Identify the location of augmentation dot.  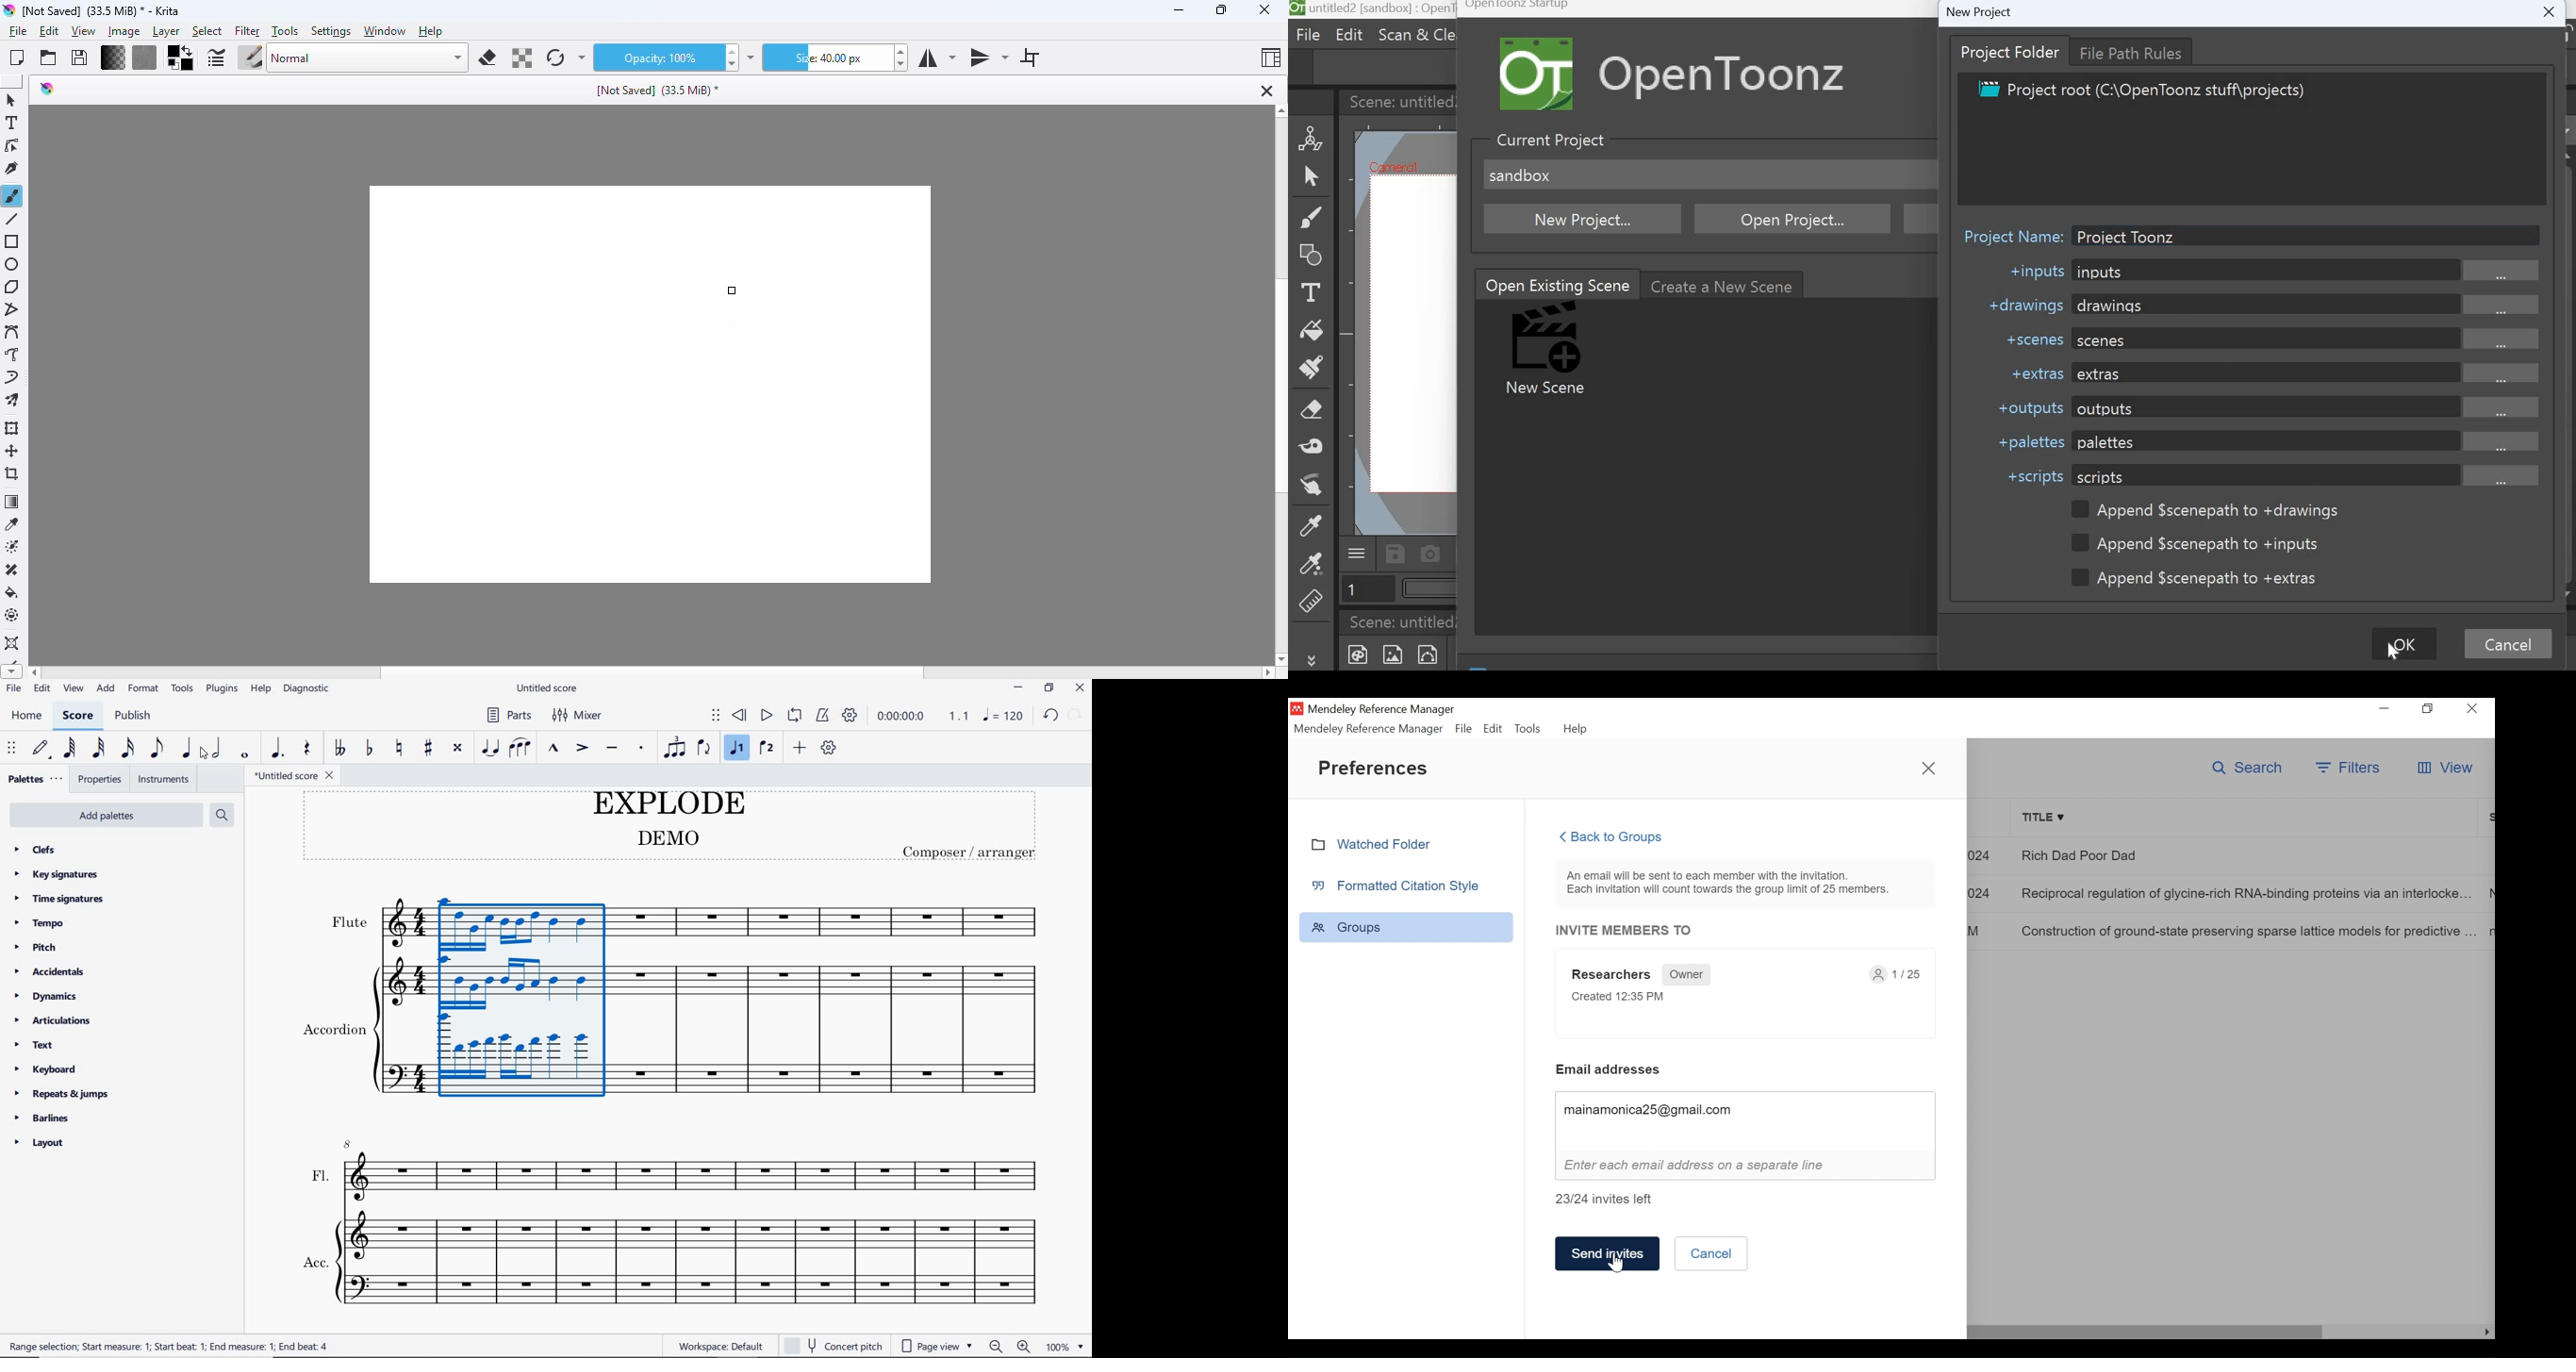
(278, 747).